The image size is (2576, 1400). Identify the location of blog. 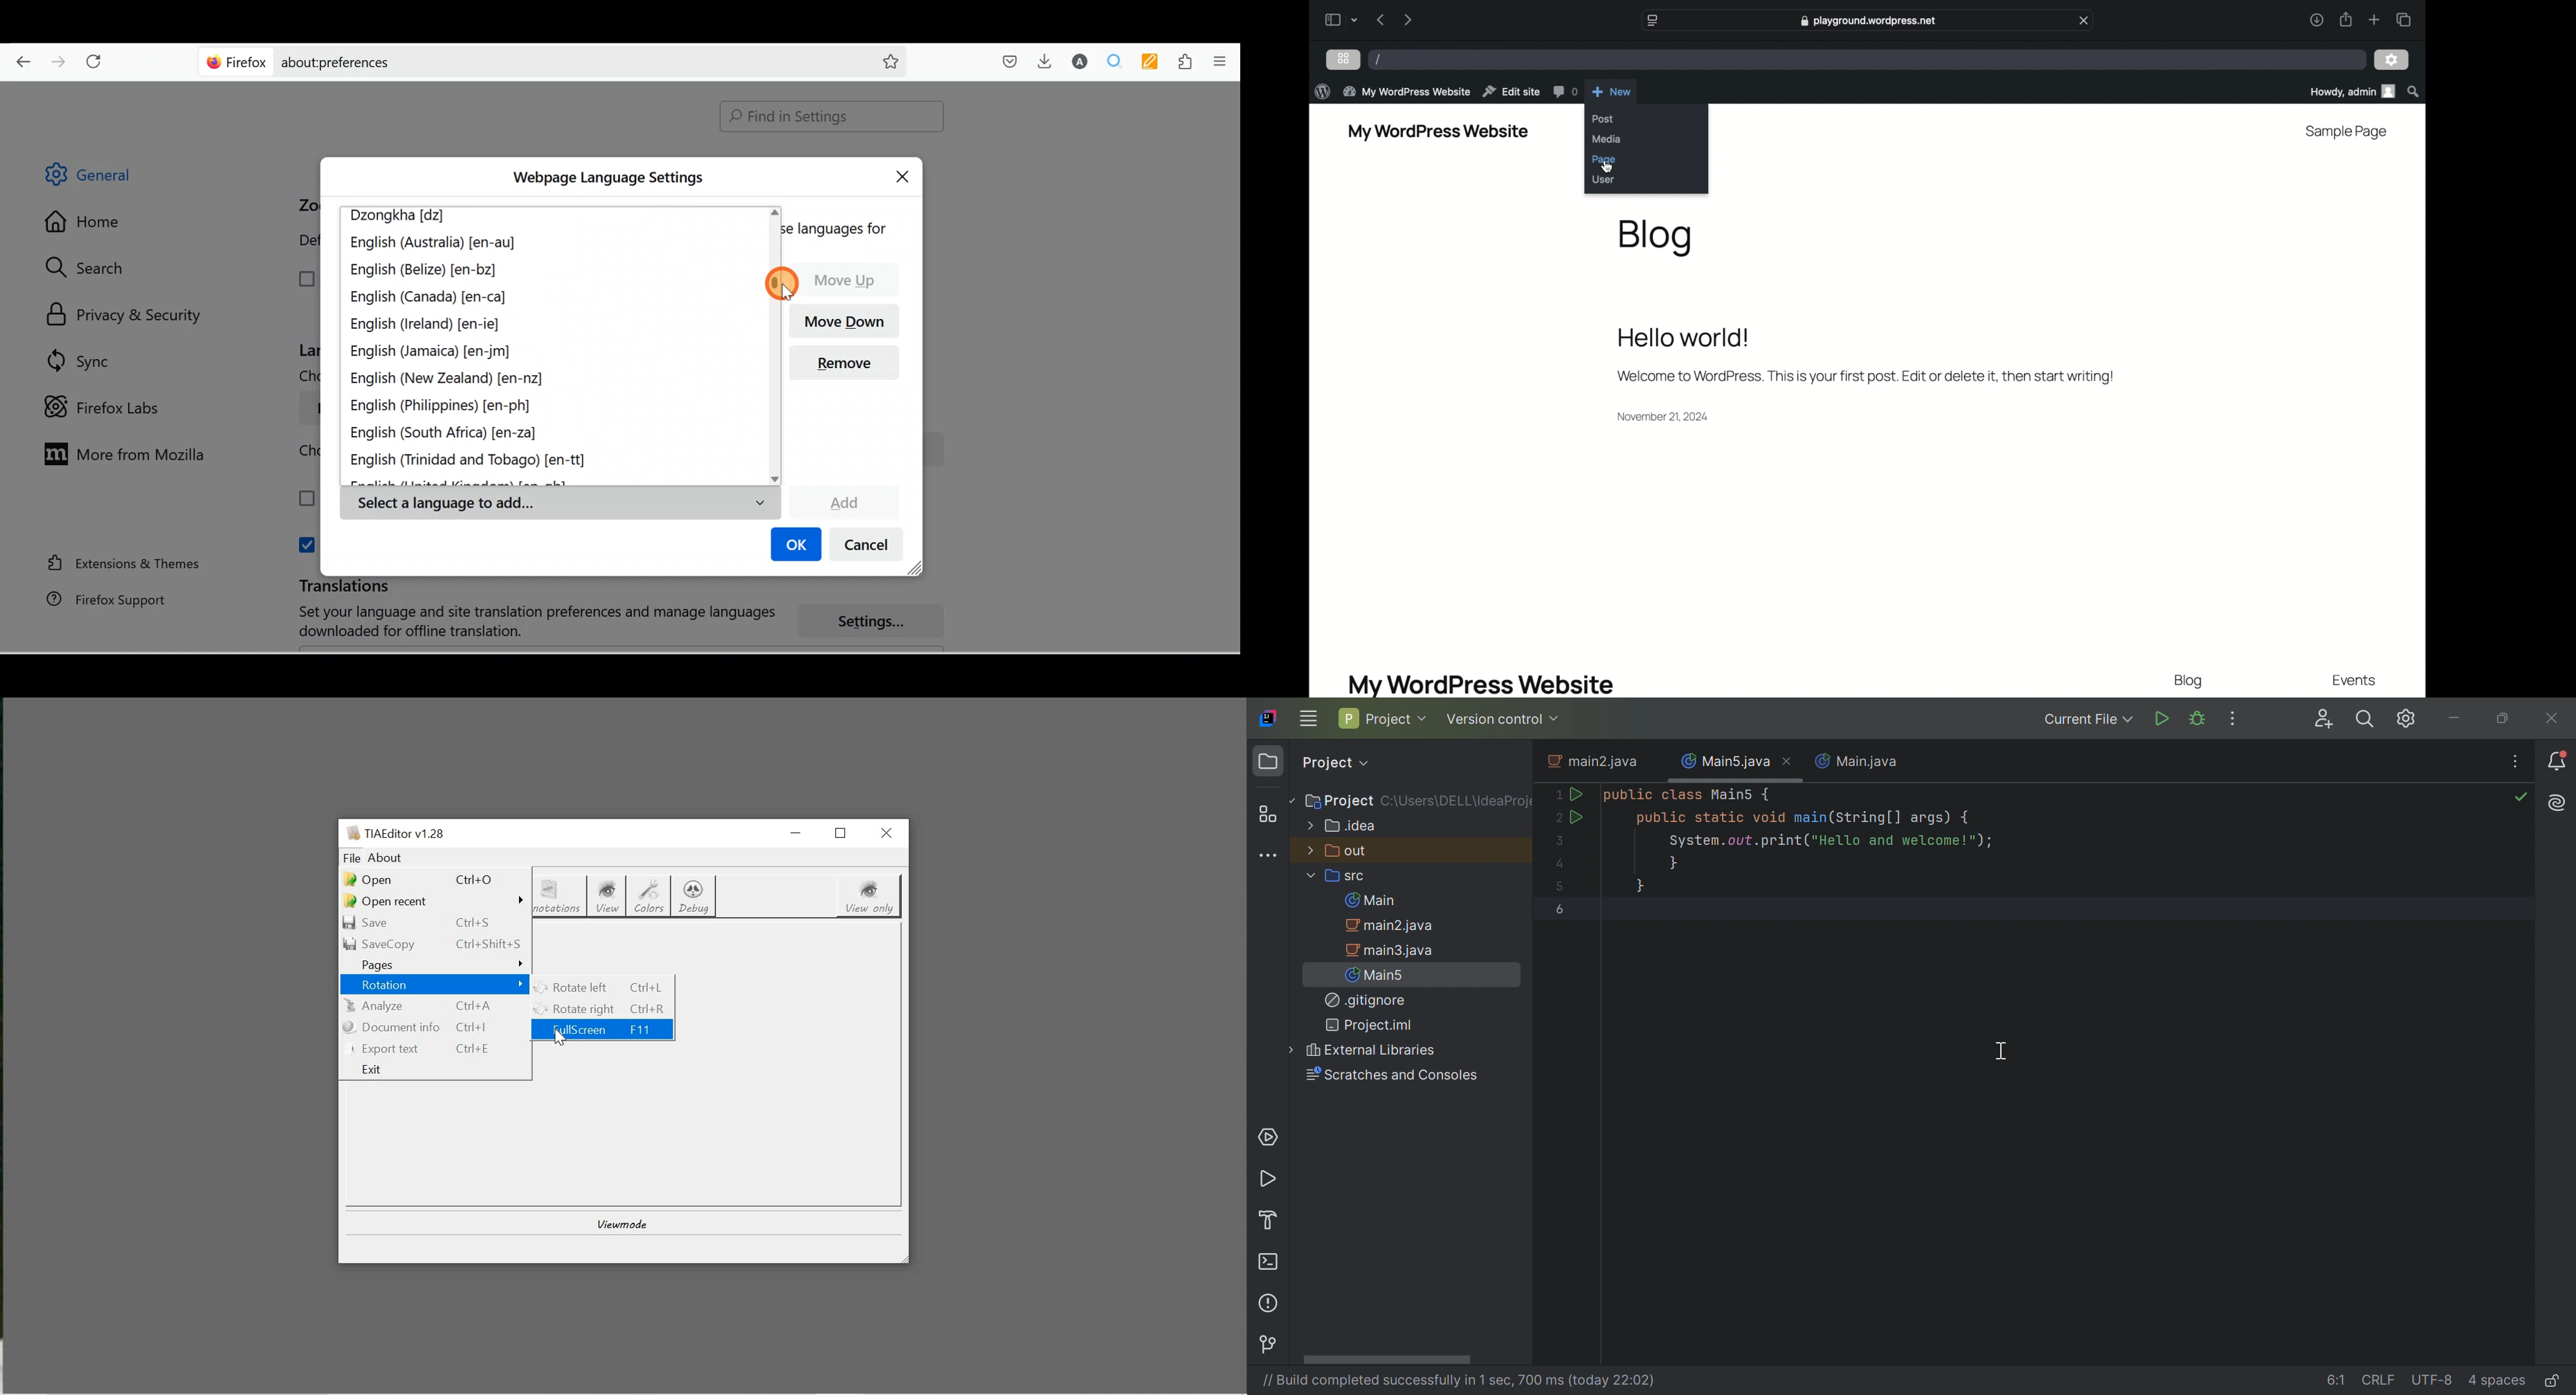
(2189, 682).